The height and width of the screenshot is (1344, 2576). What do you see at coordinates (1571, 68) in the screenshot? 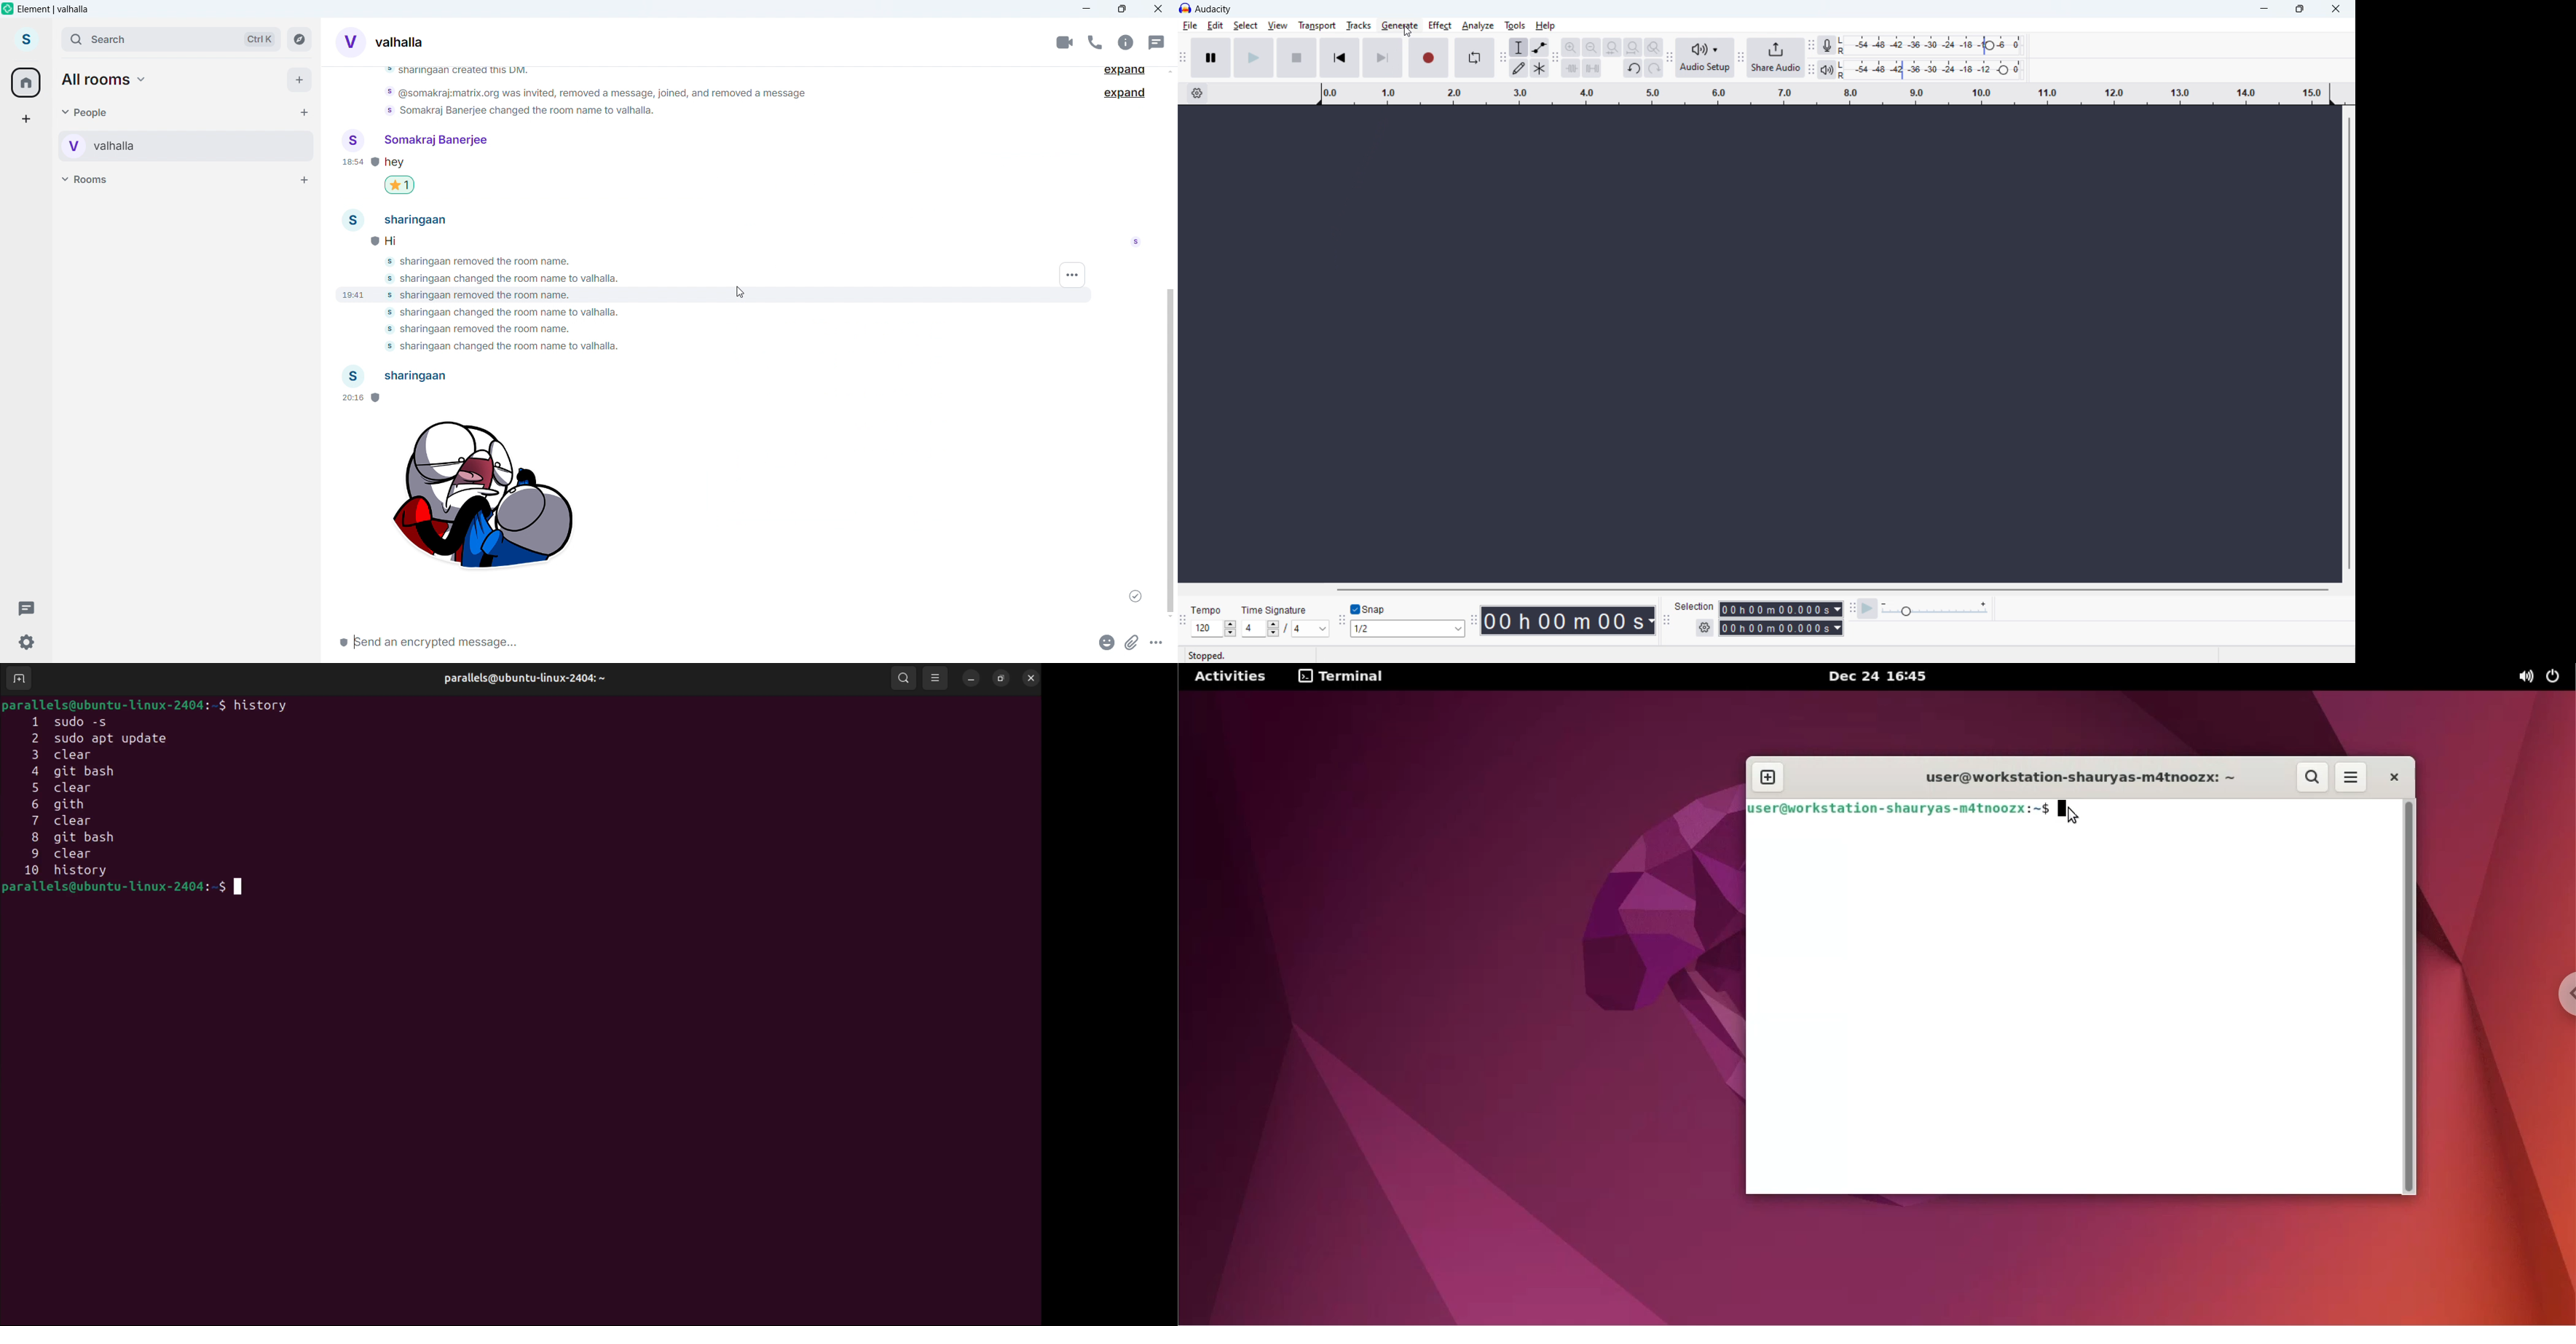
I see `trim audio outside selection` at bounding box center [1571, 68].